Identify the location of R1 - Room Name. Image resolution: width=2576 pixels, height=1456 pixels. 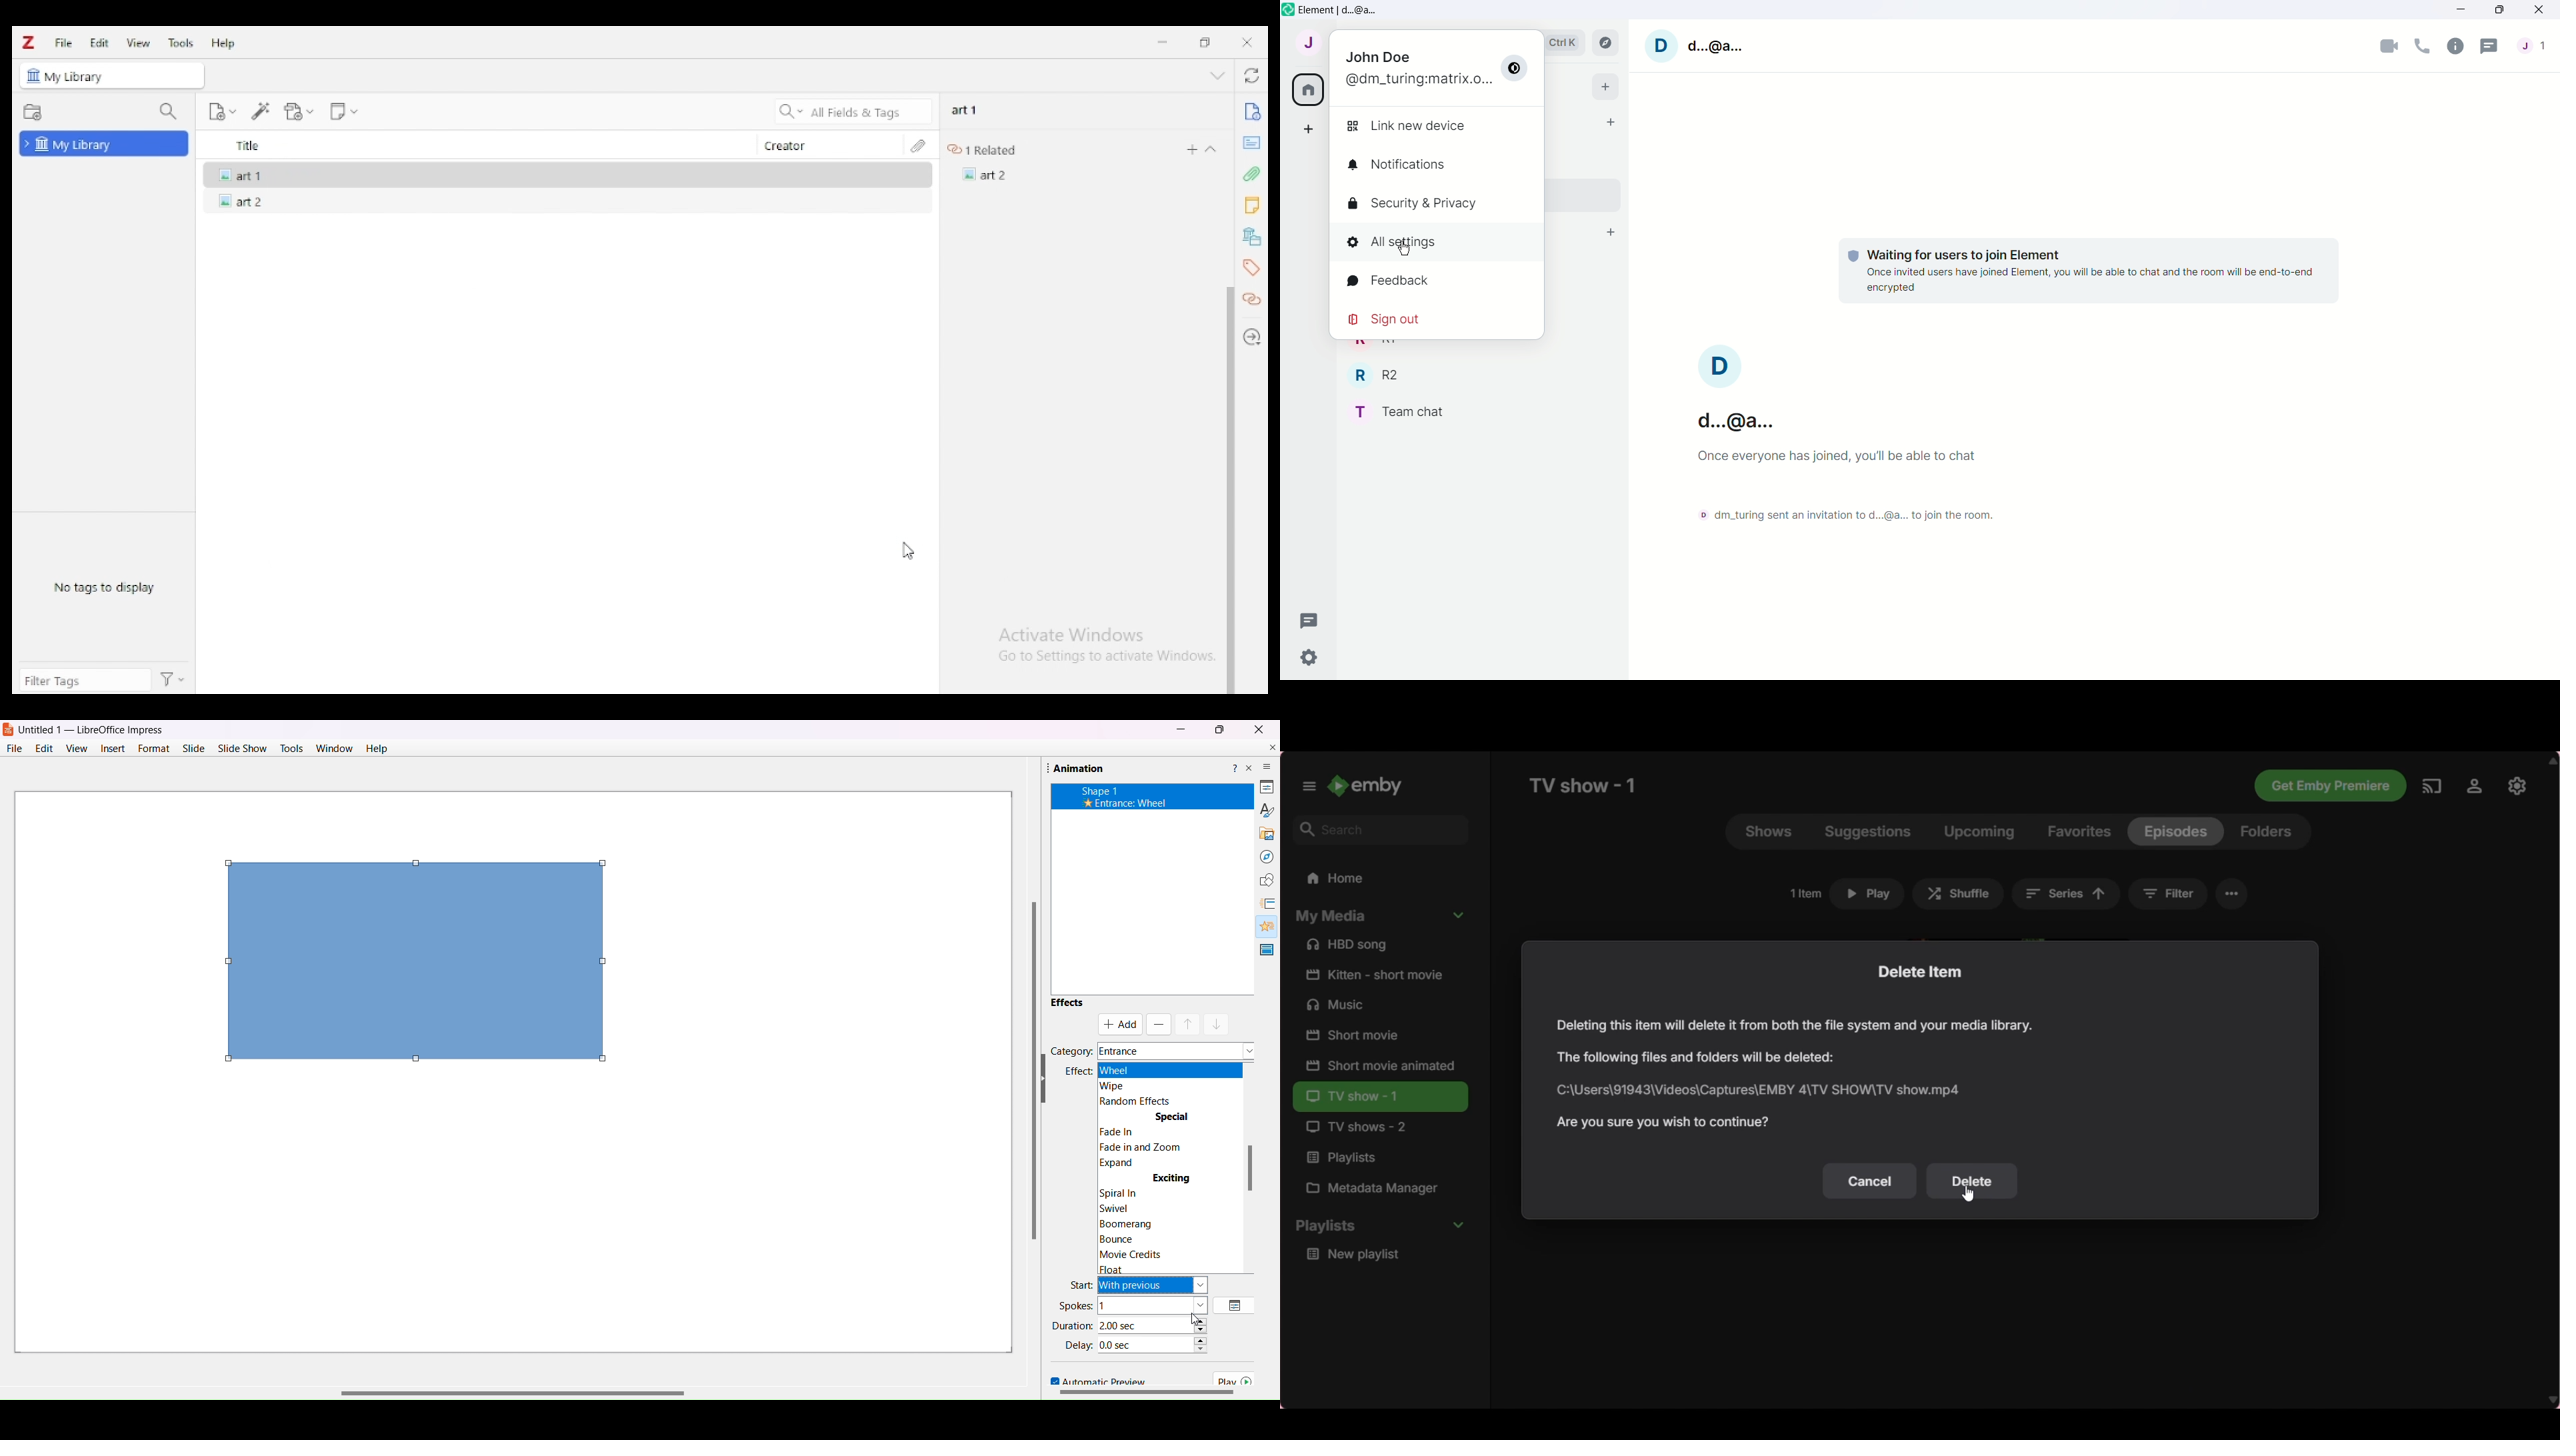
(1378, 346).